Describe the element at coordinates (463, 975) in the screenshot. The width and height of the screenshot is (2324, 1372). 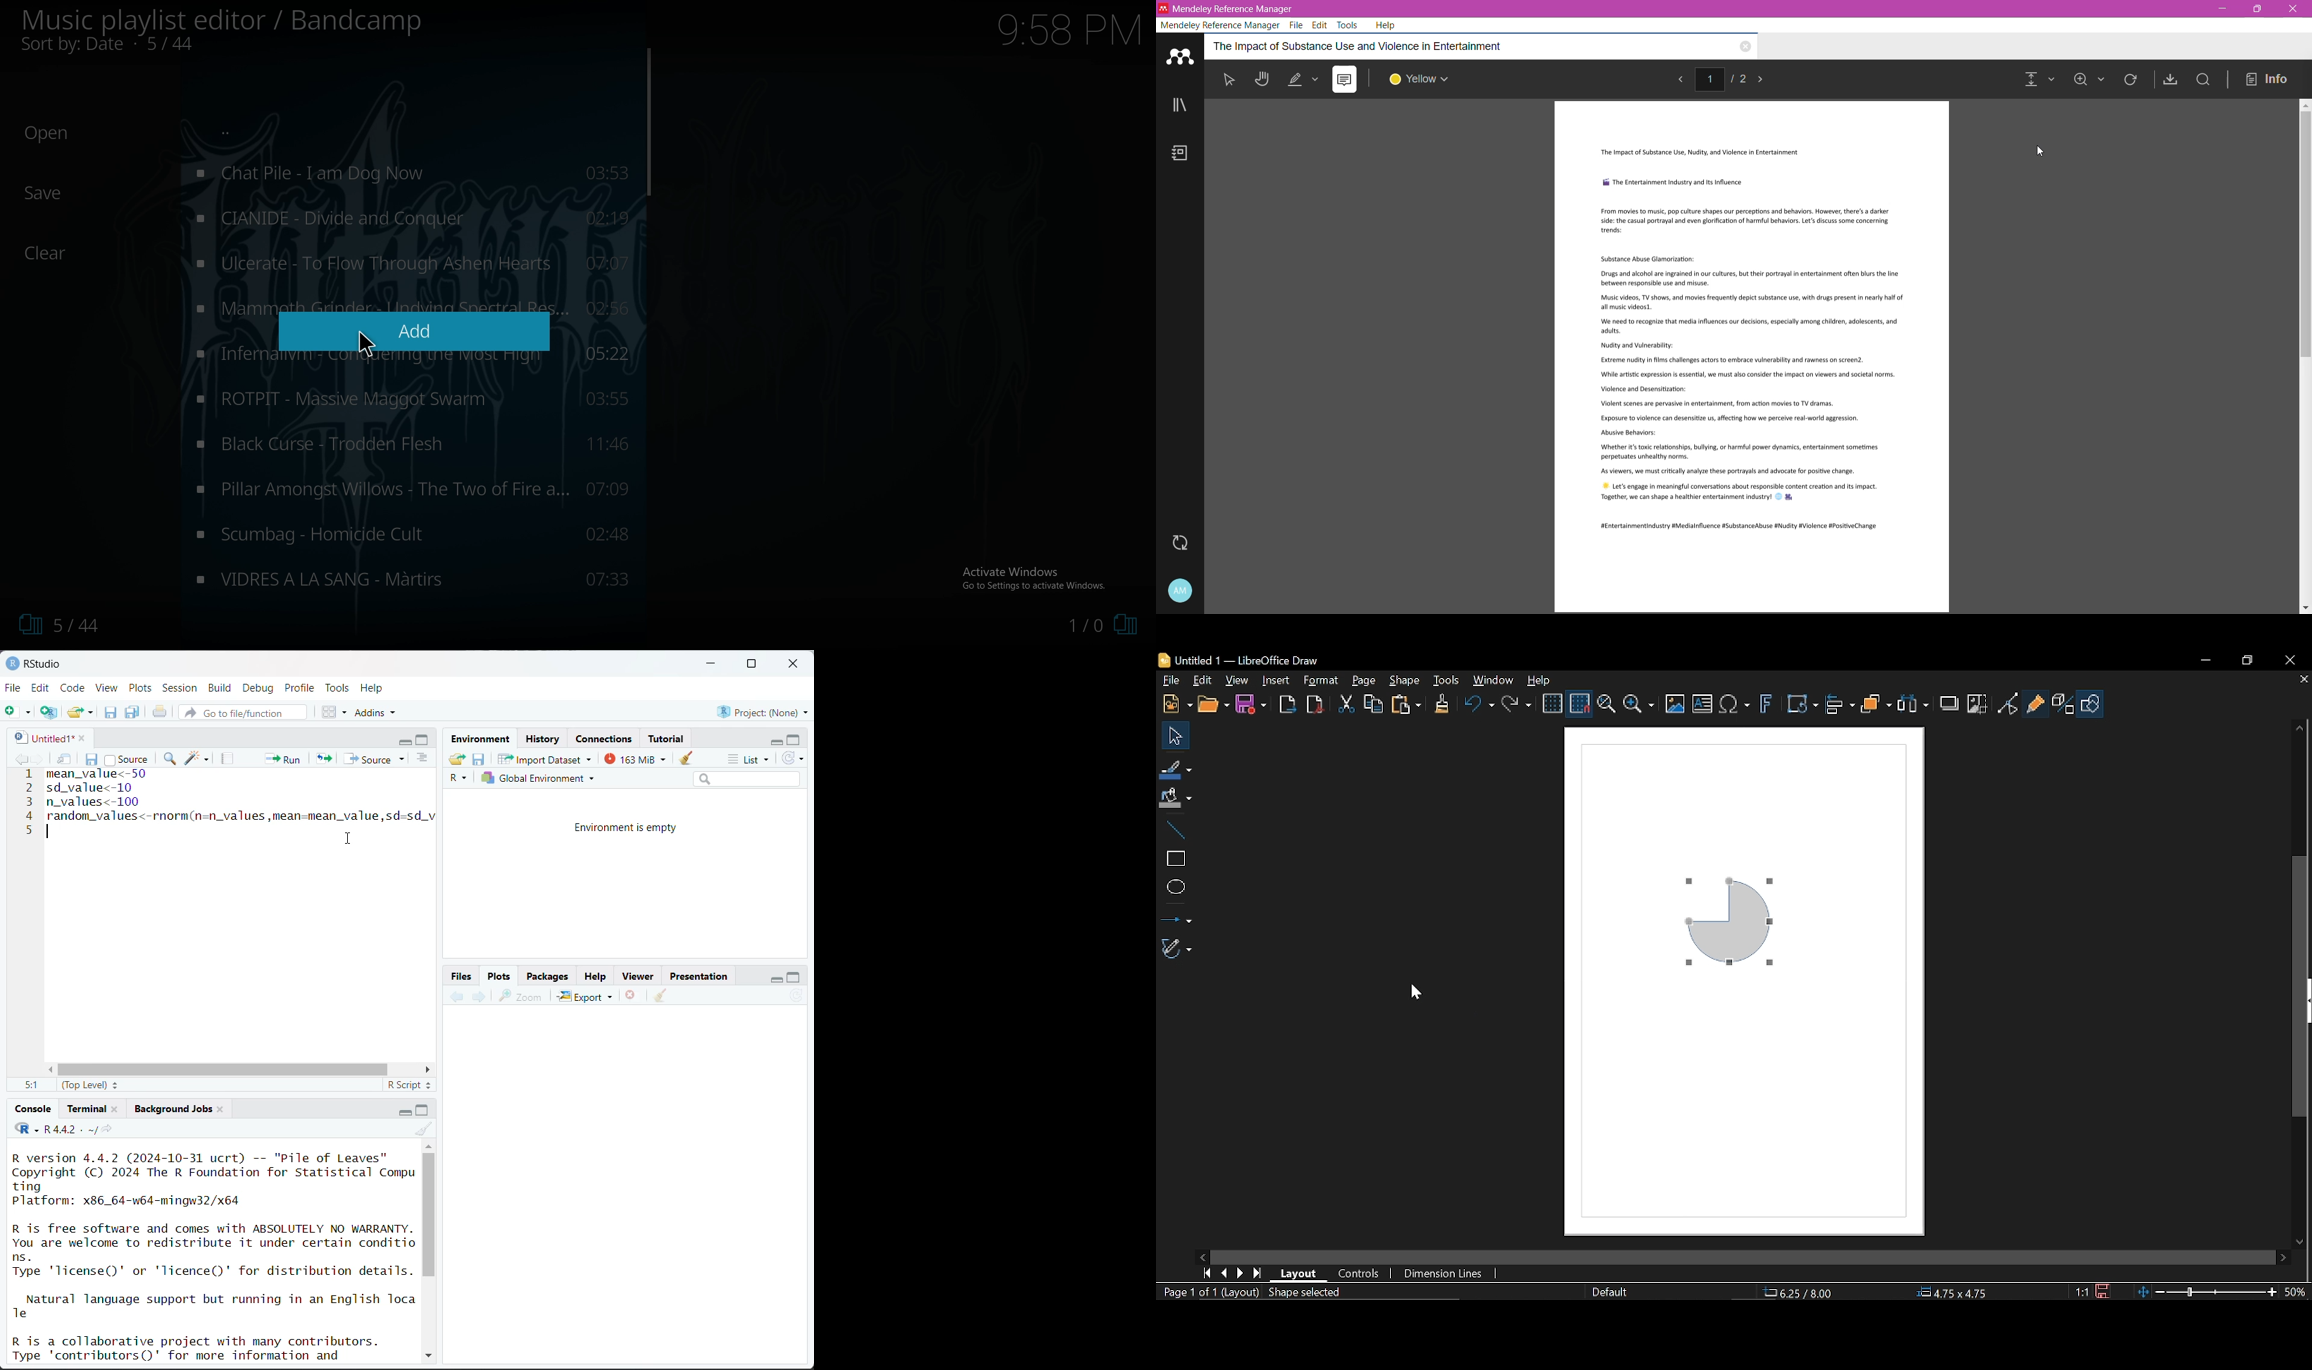
I see `` at that location.